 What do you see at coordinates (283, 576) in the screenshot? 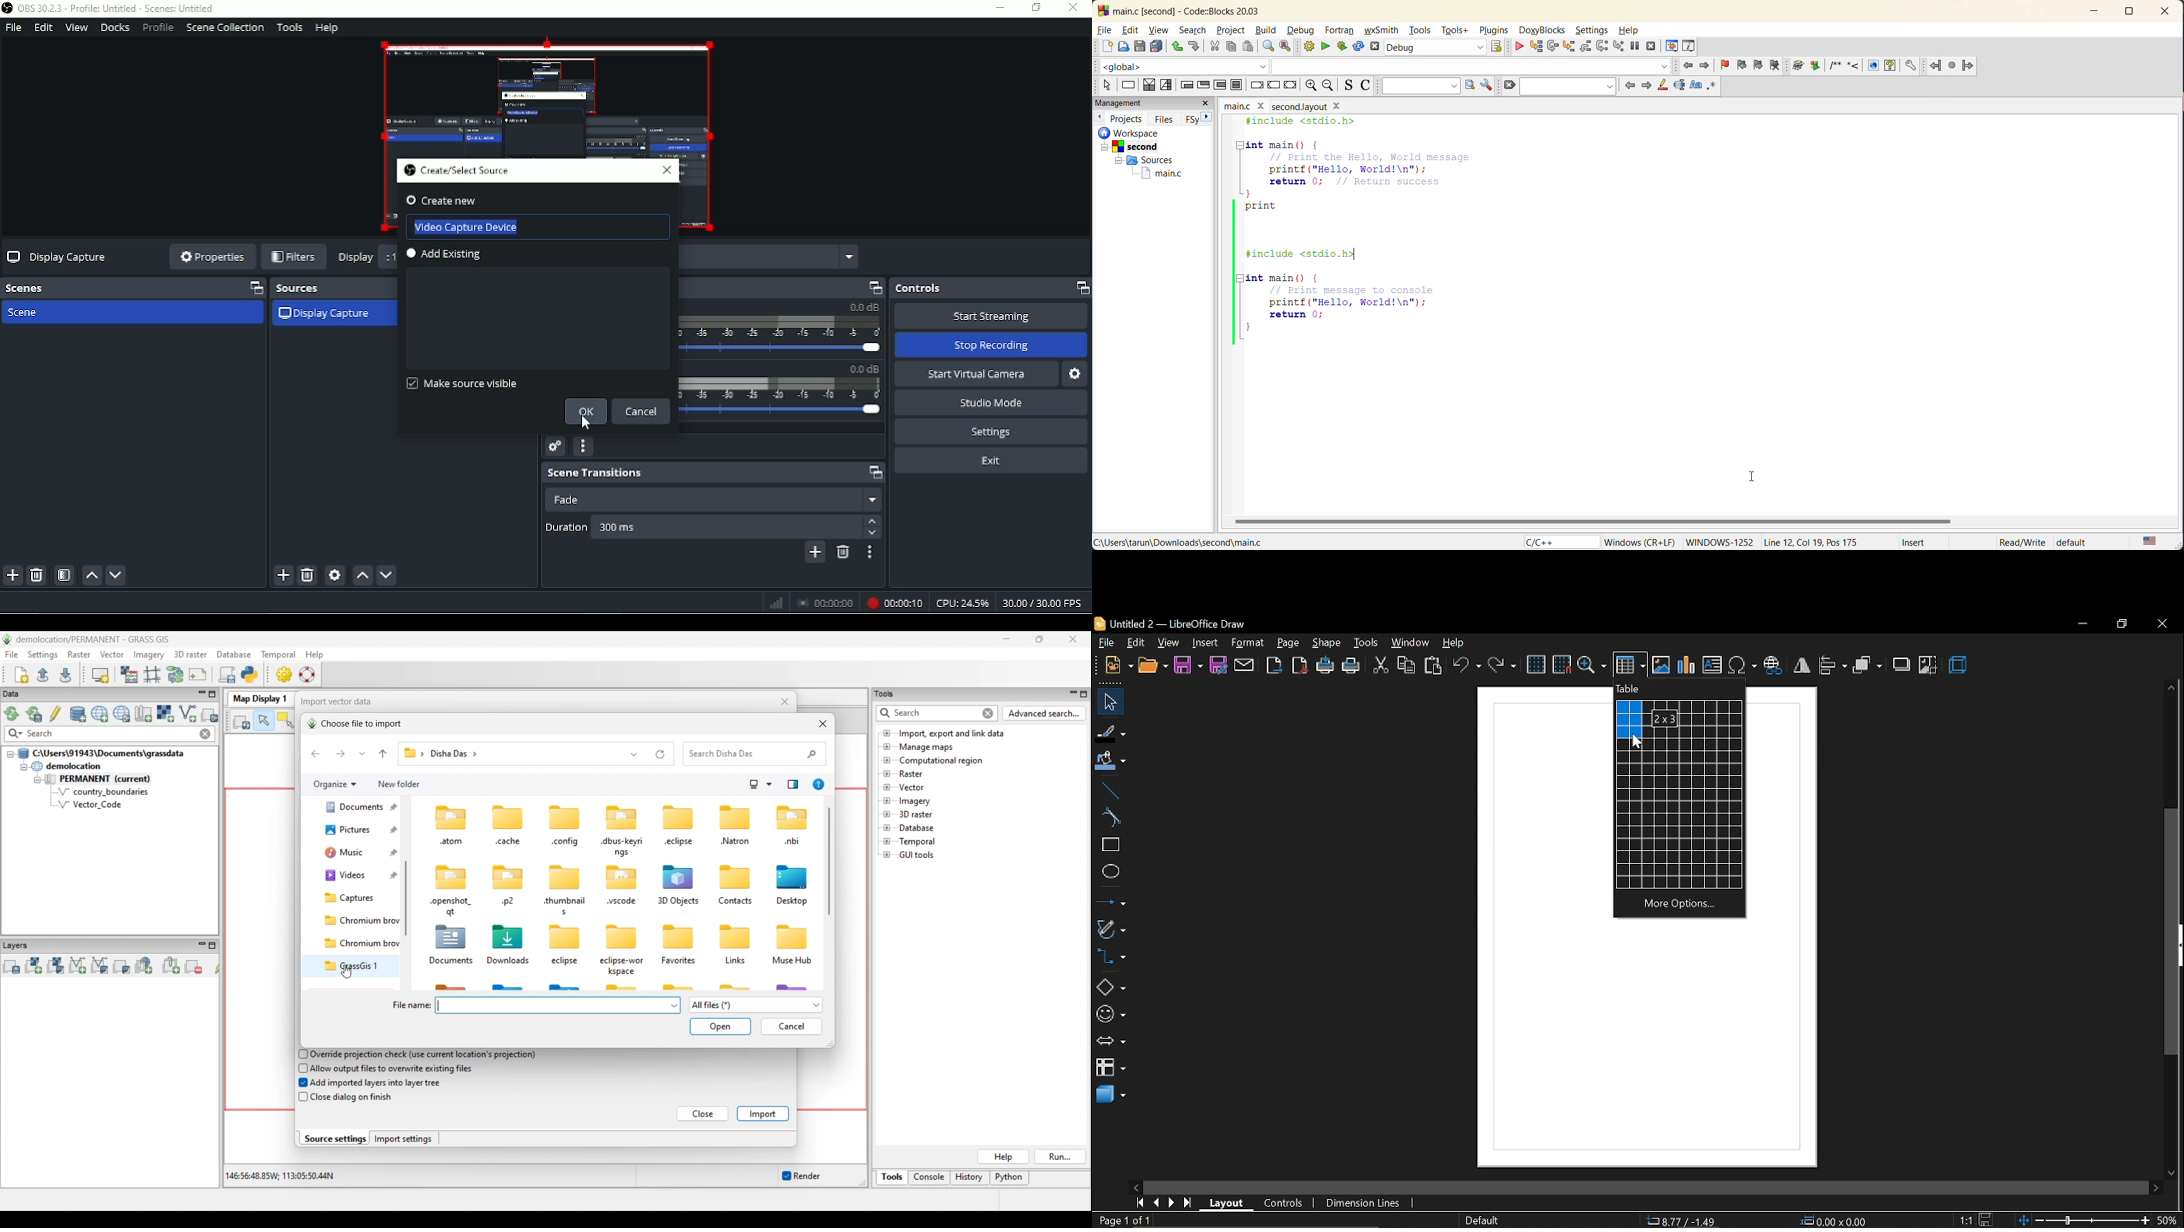
I see `Add source` at bounding box center [283, 576].